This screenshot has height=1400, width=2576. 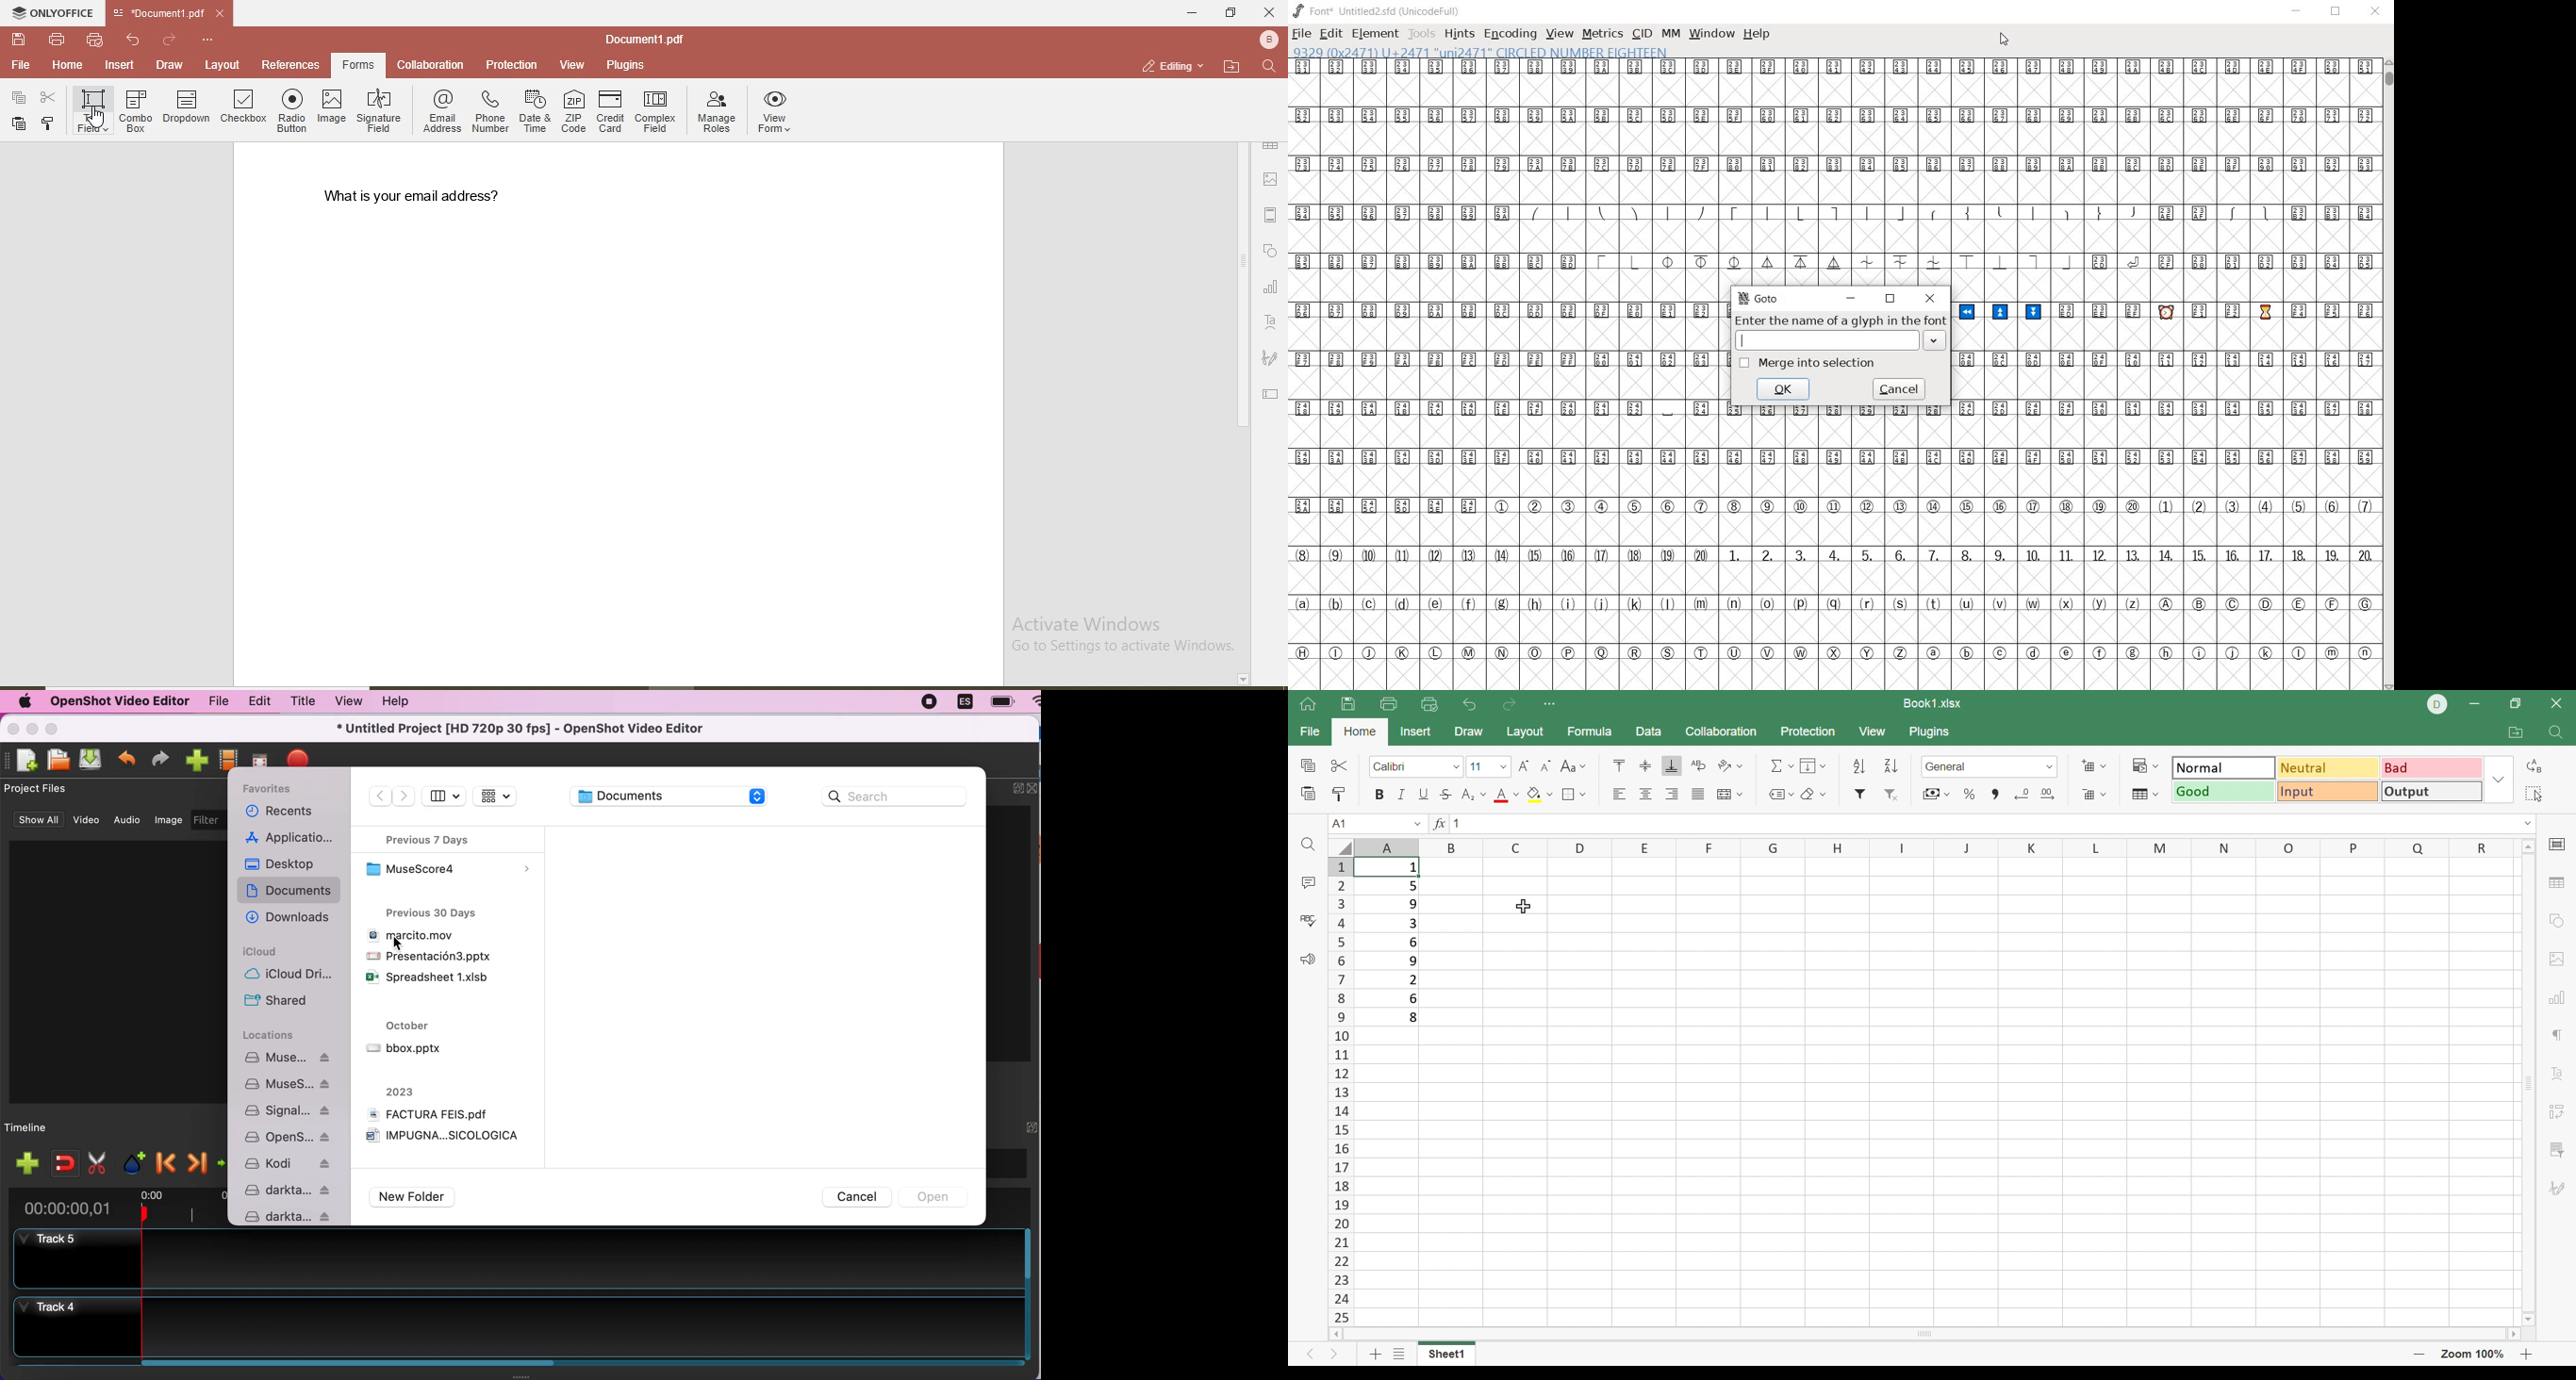 What do you see at coordinates (113, 1208) in the screenshot?
I see `time duration` at bounding box center [113, 1208].